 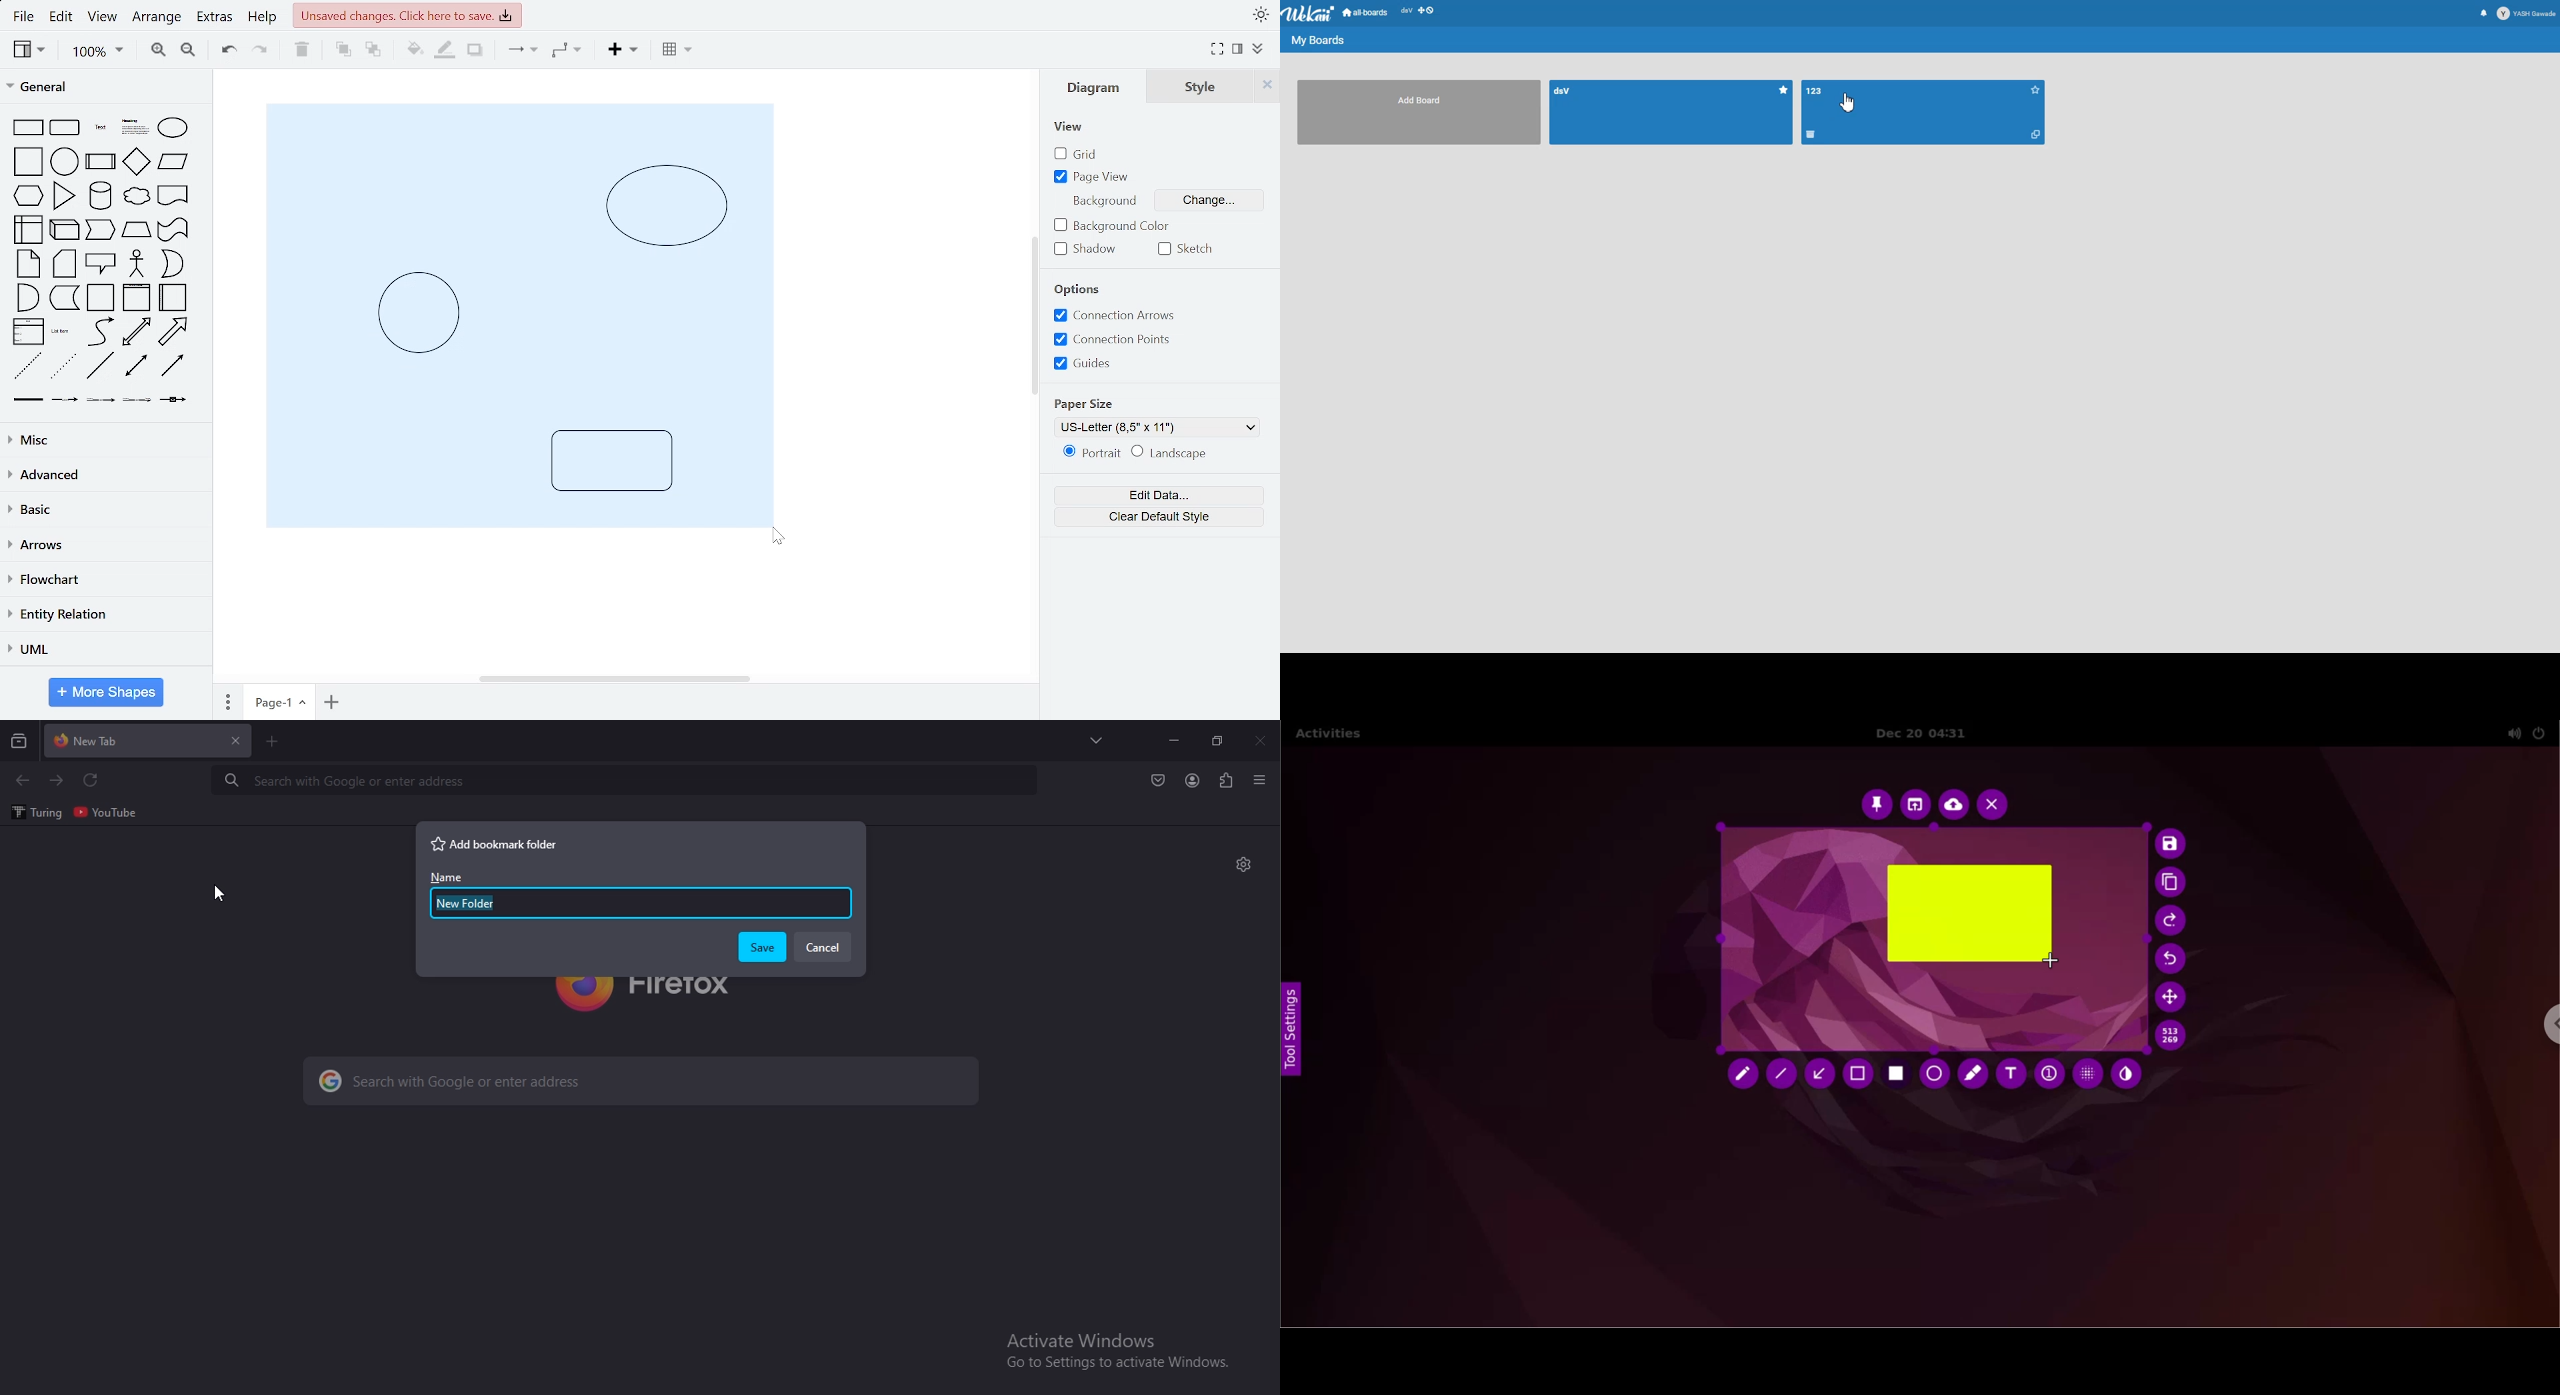 What do you see at coordinates (264, 19) in the screenshot?
I see `help` at bounding box center [264, 19].